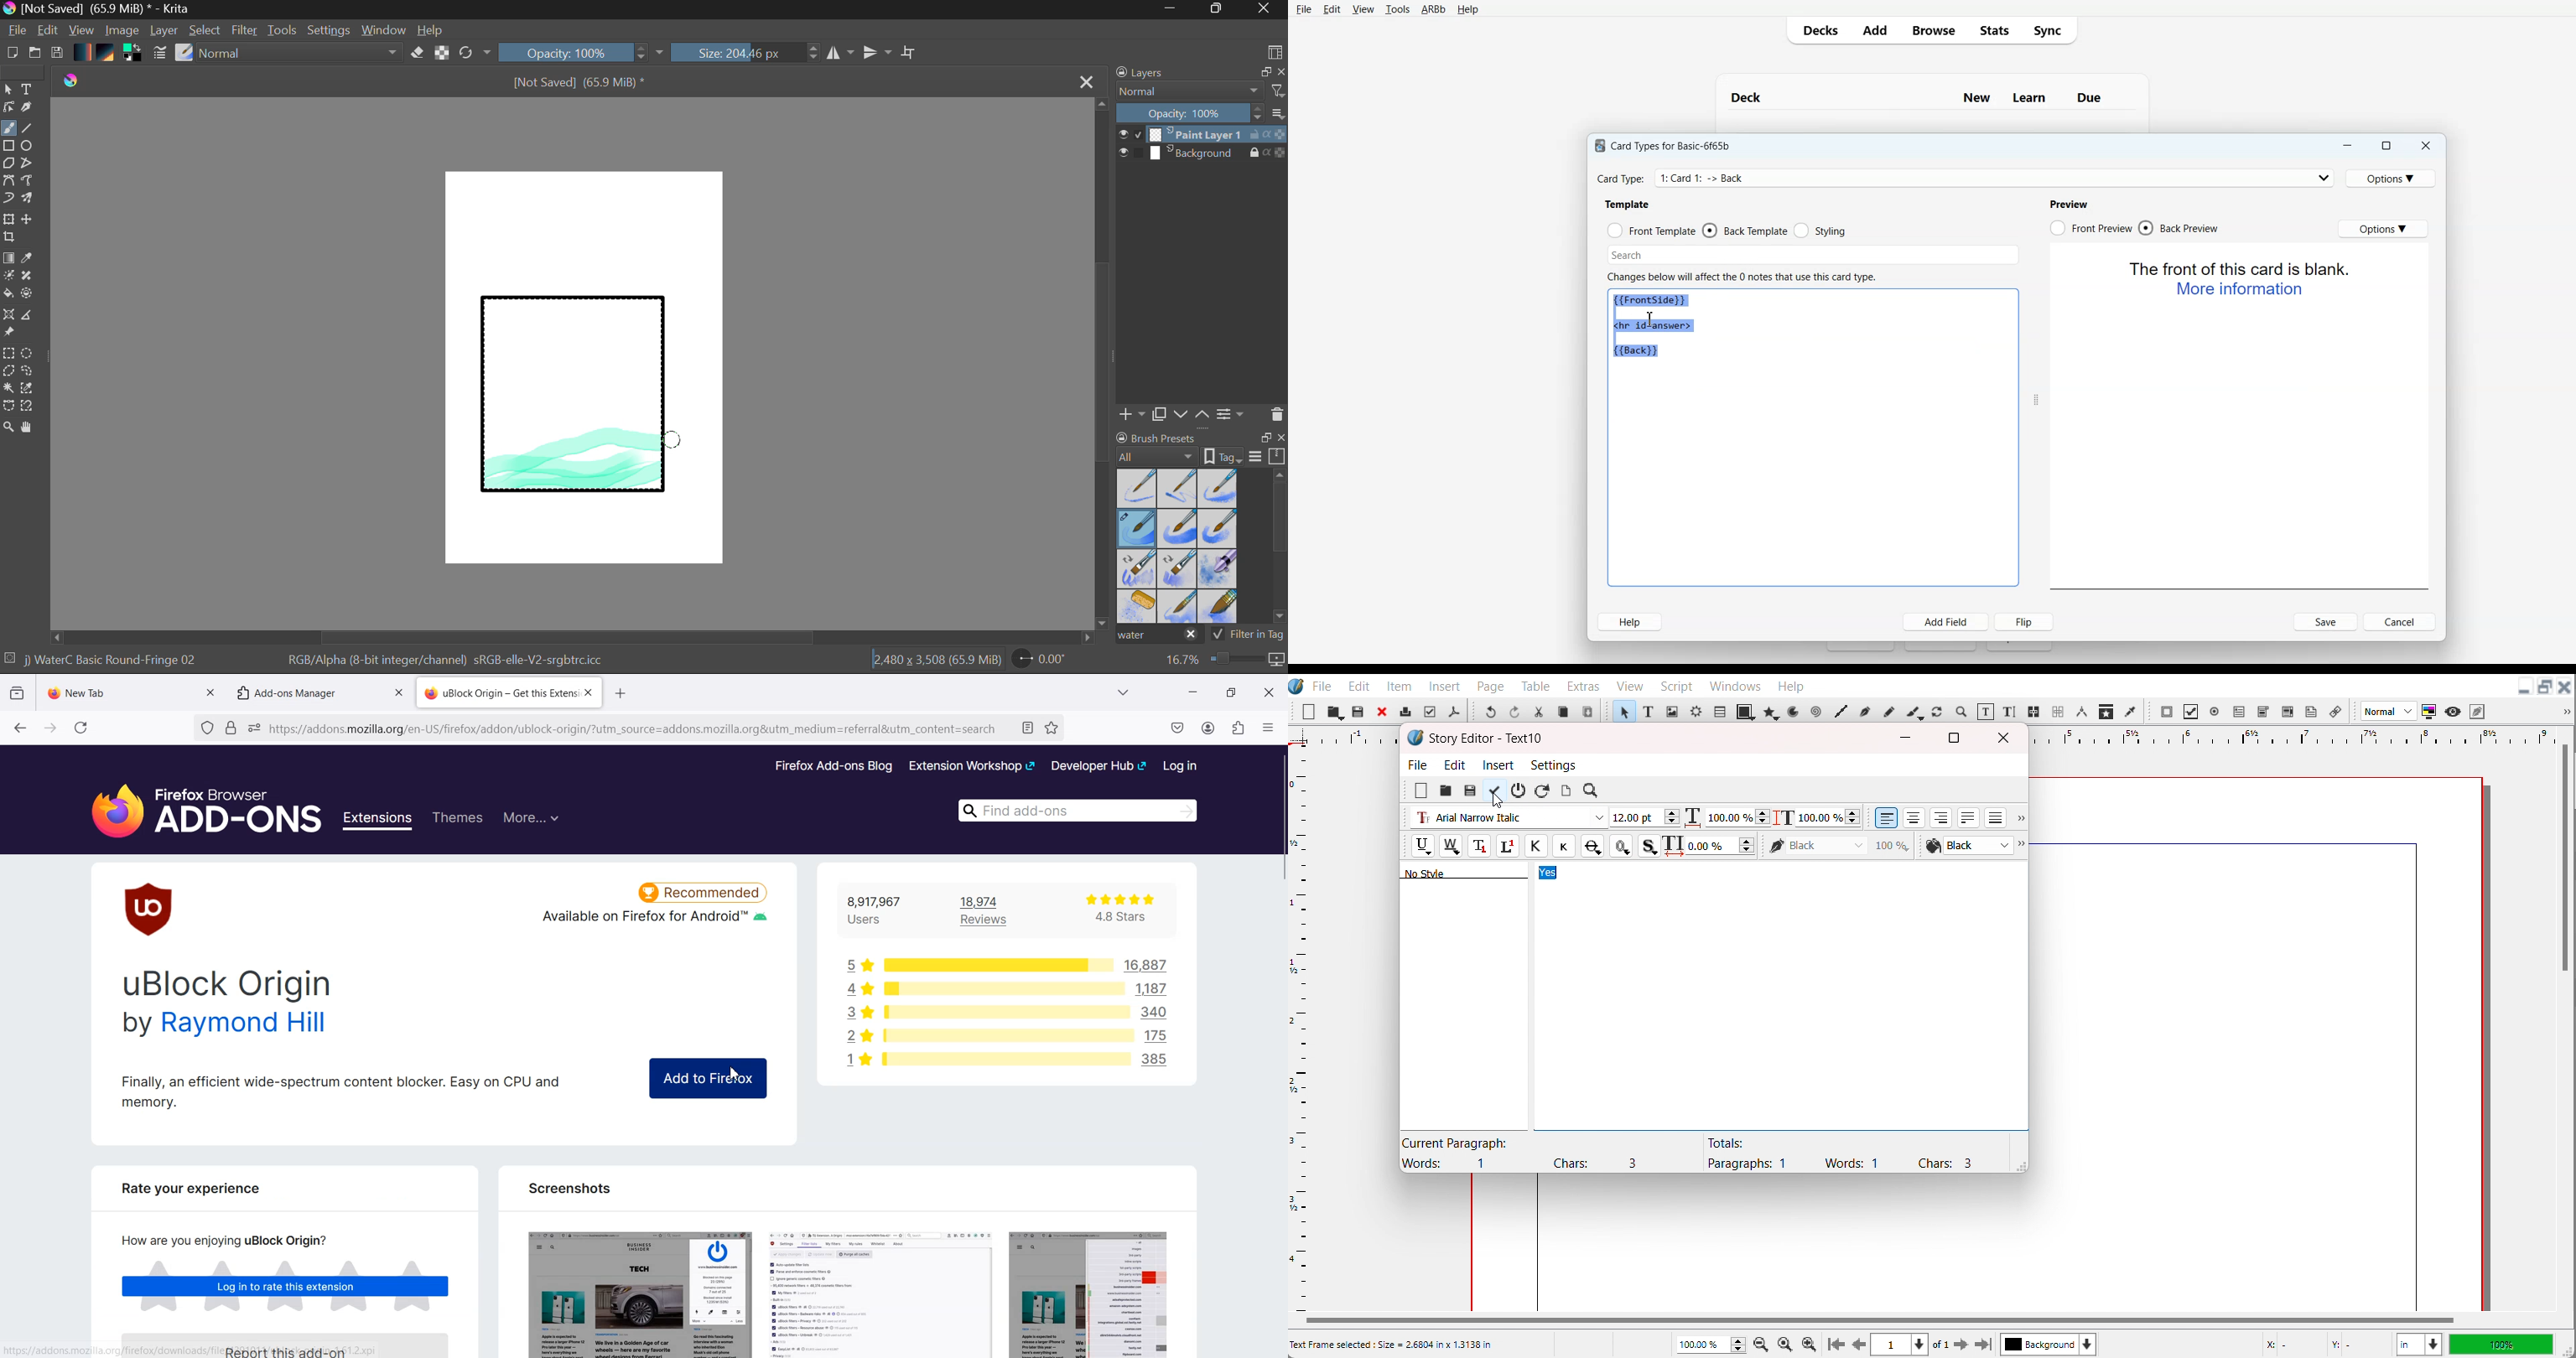 The width and height of the screenshot is (2576, 1372). Describe the element at coordinates (2072, 203) in the screenshot. I see `Text 4` at that location.